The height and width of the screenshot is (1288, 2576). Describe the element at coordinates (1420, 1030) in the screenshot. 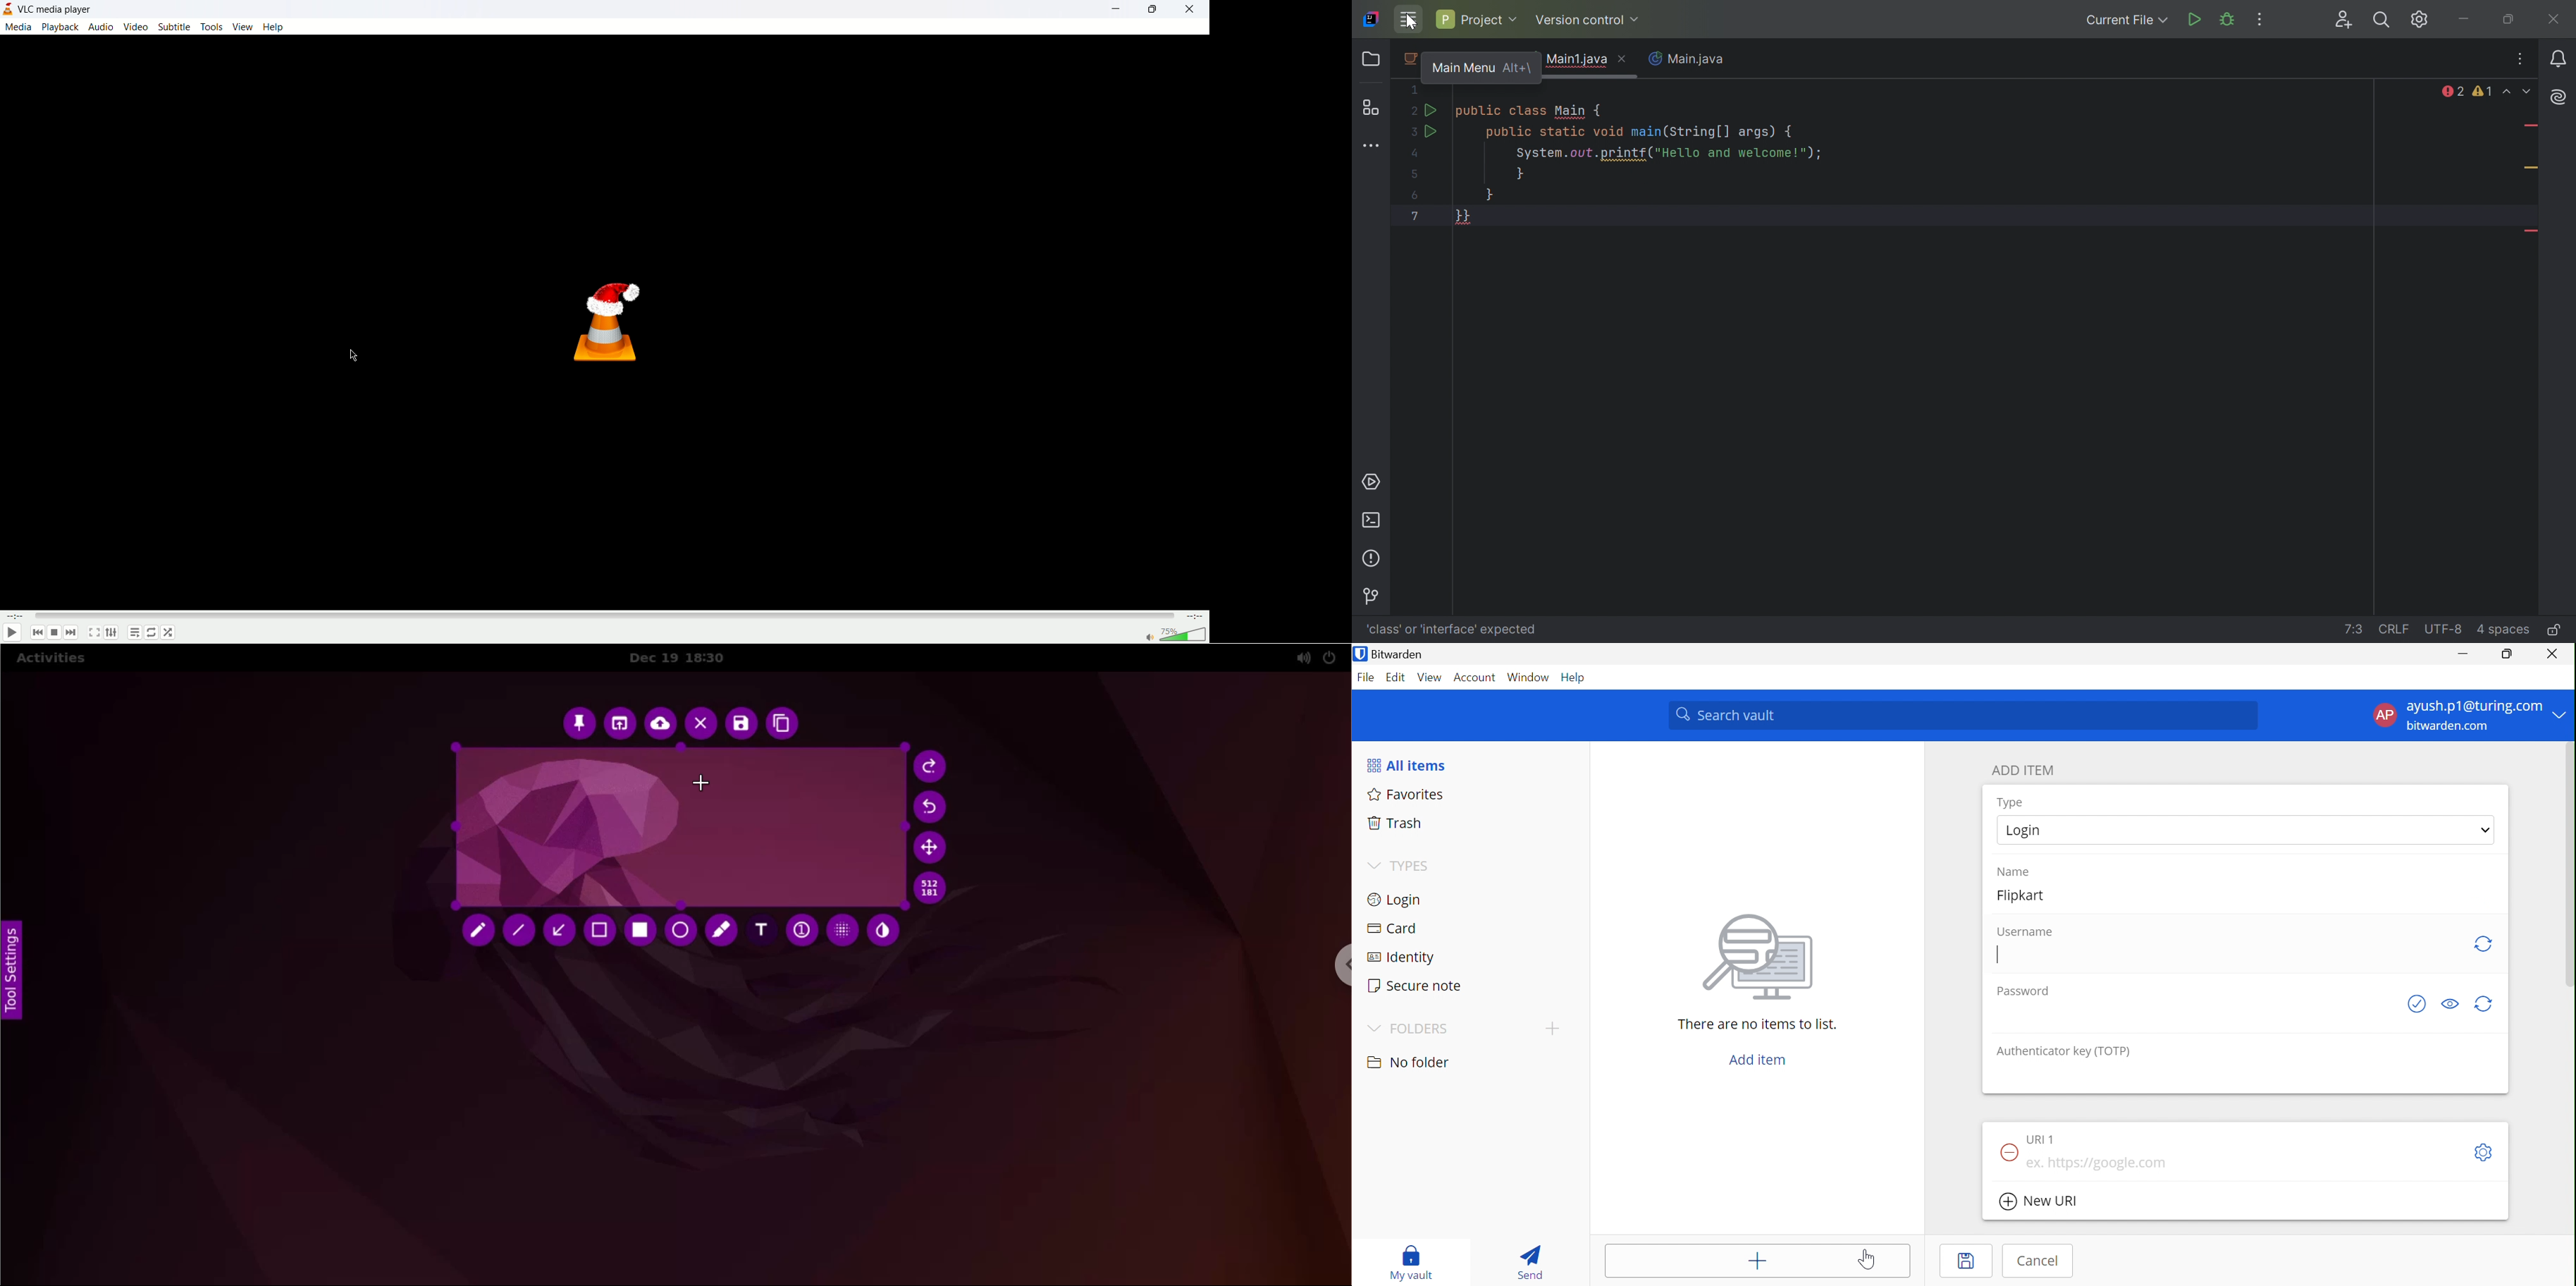

I see `FOLDERS` at that location.